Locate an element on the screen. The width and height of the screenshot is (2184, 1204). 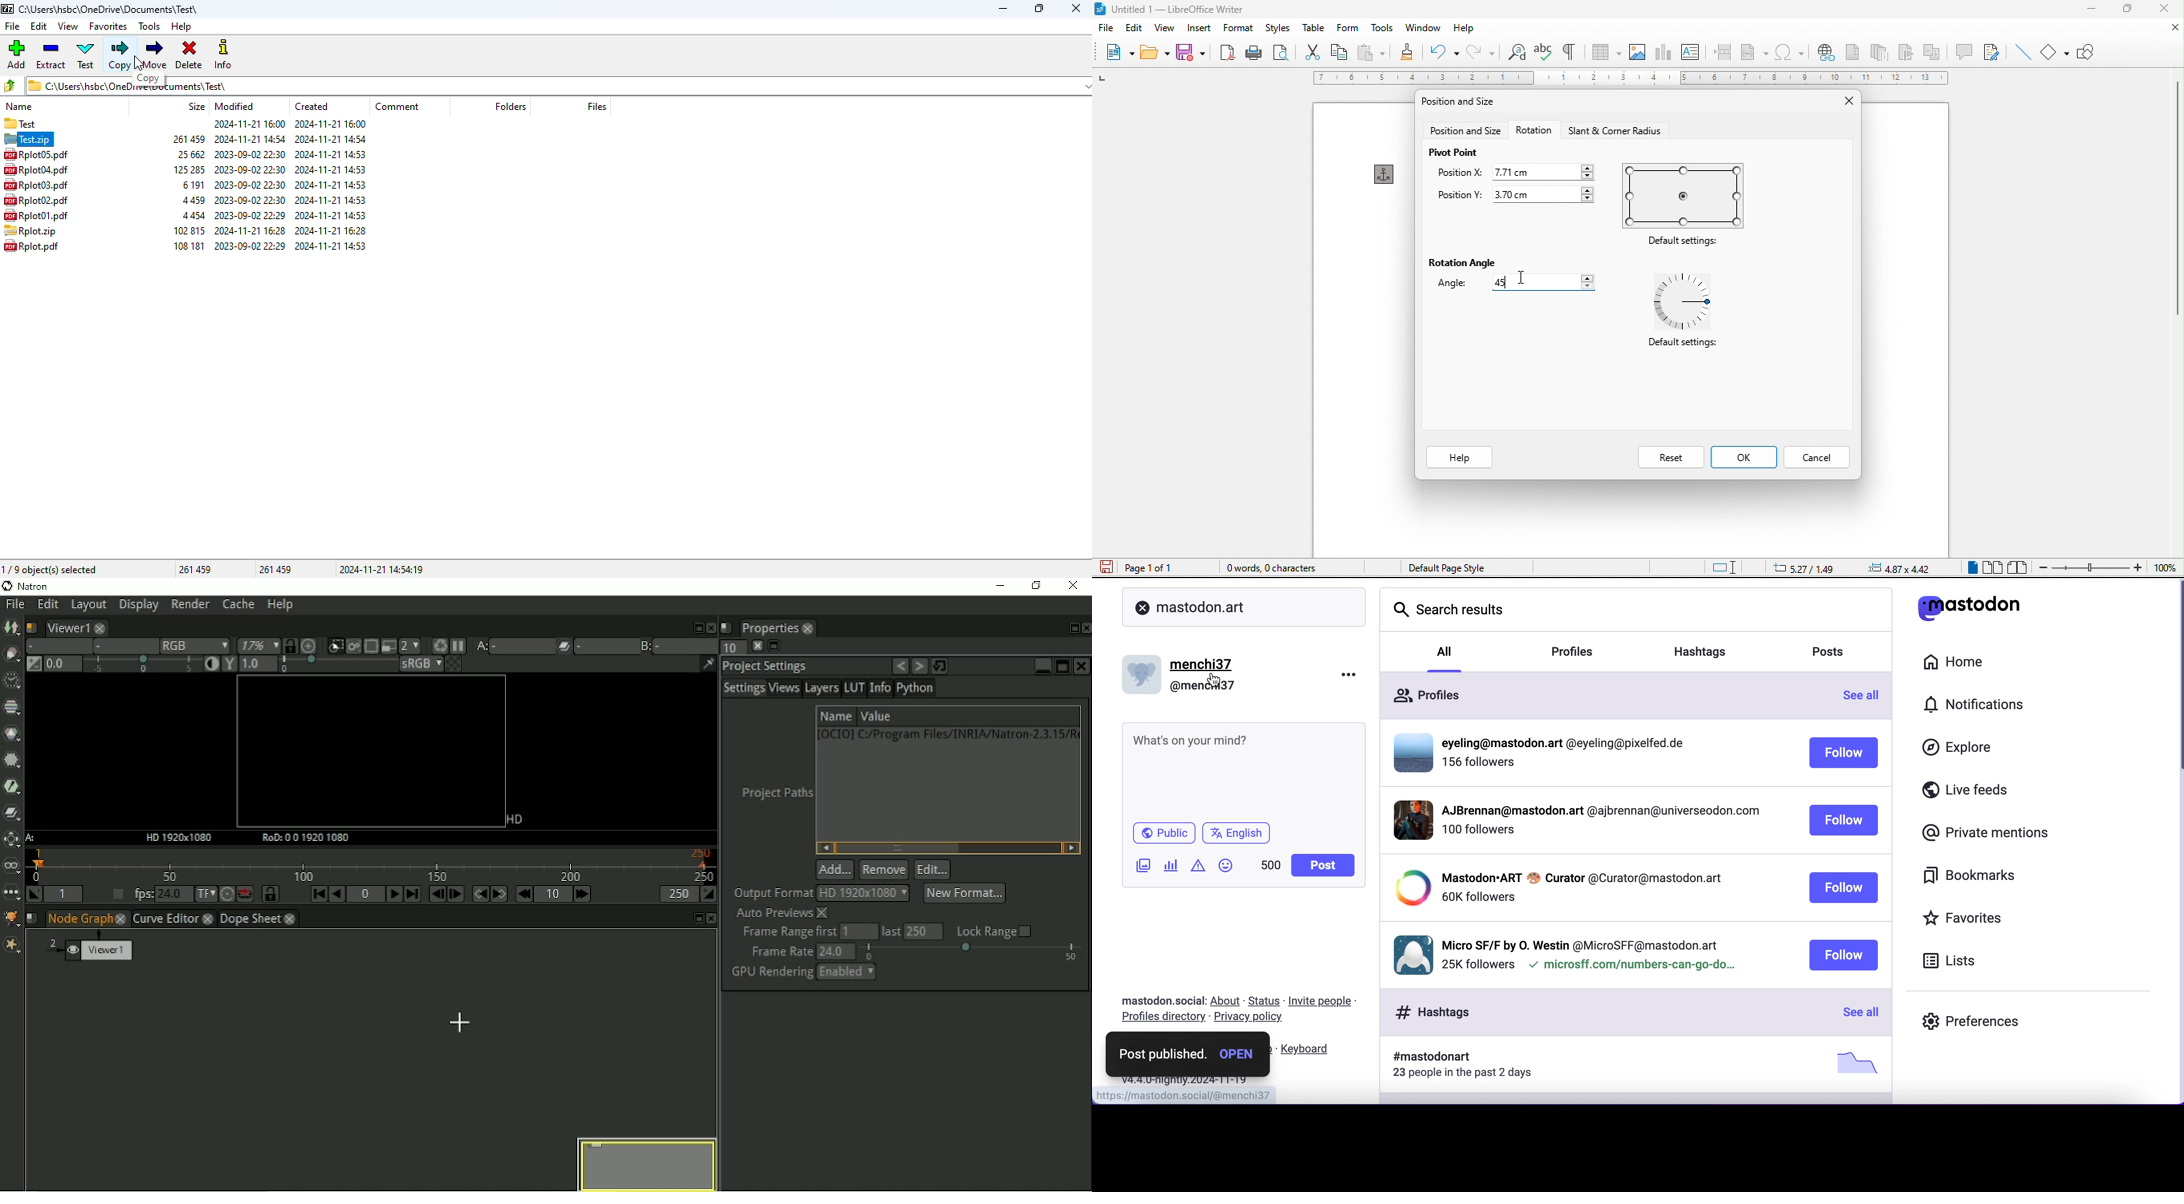
pivot point is located at coordinates (1458, 153).